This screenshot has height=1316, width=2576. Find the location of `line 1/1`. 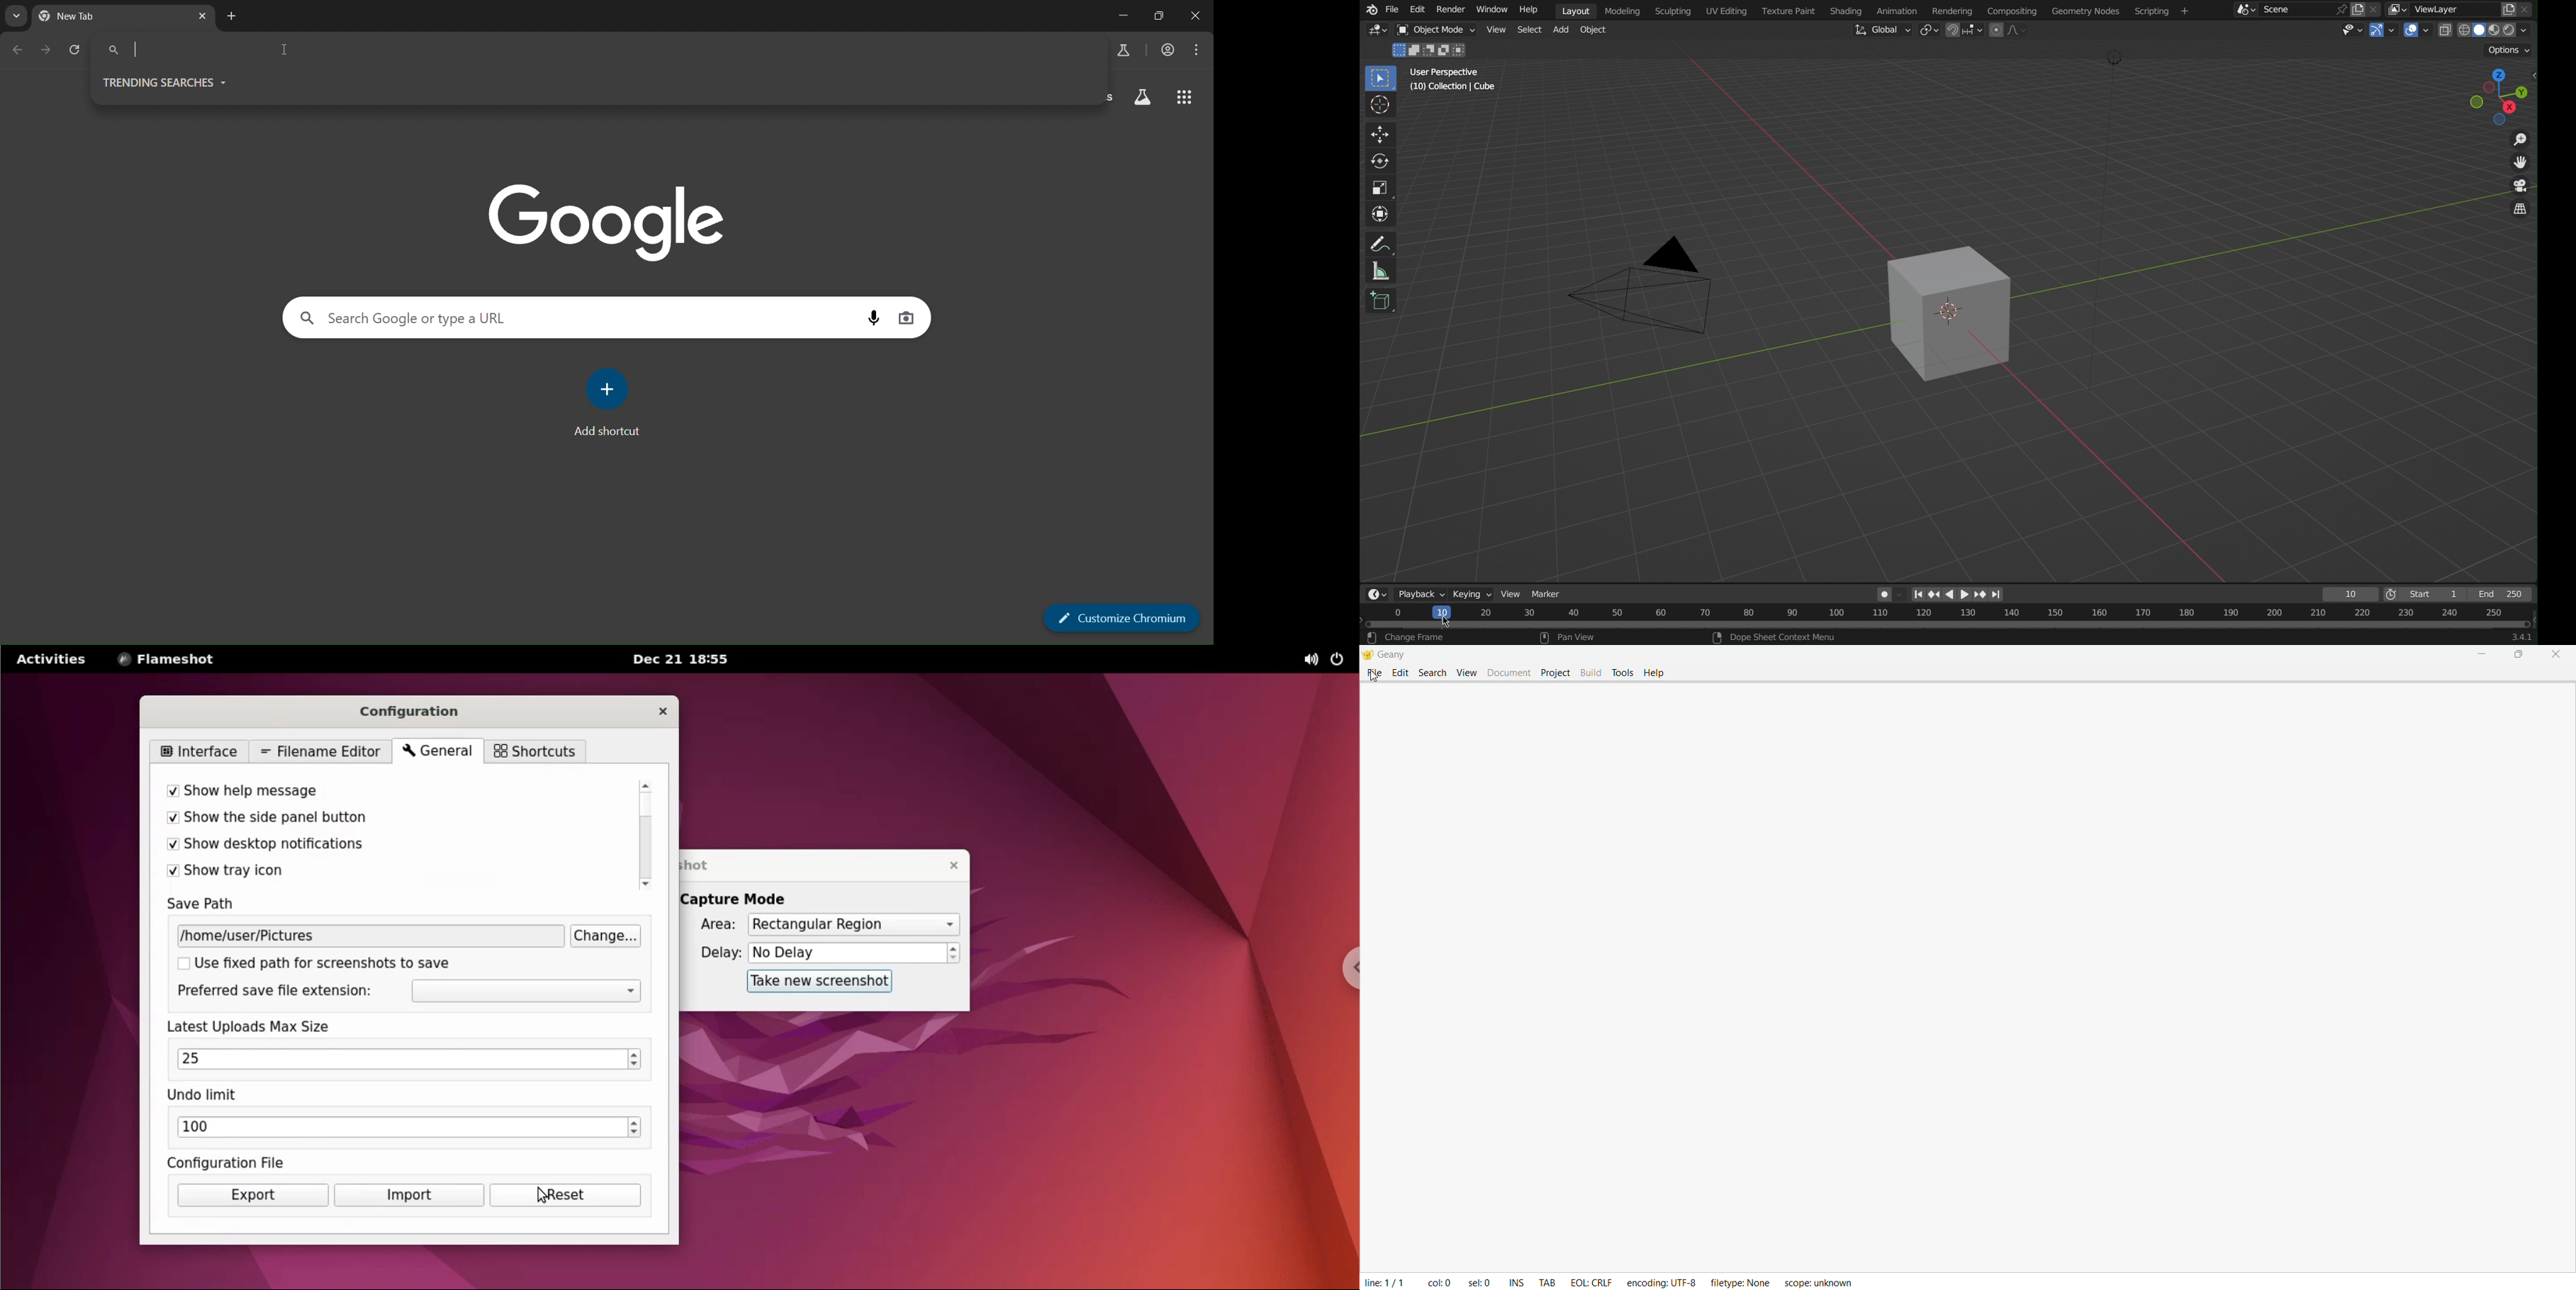

line 1/1 is located at coordinates (1383, 1282).